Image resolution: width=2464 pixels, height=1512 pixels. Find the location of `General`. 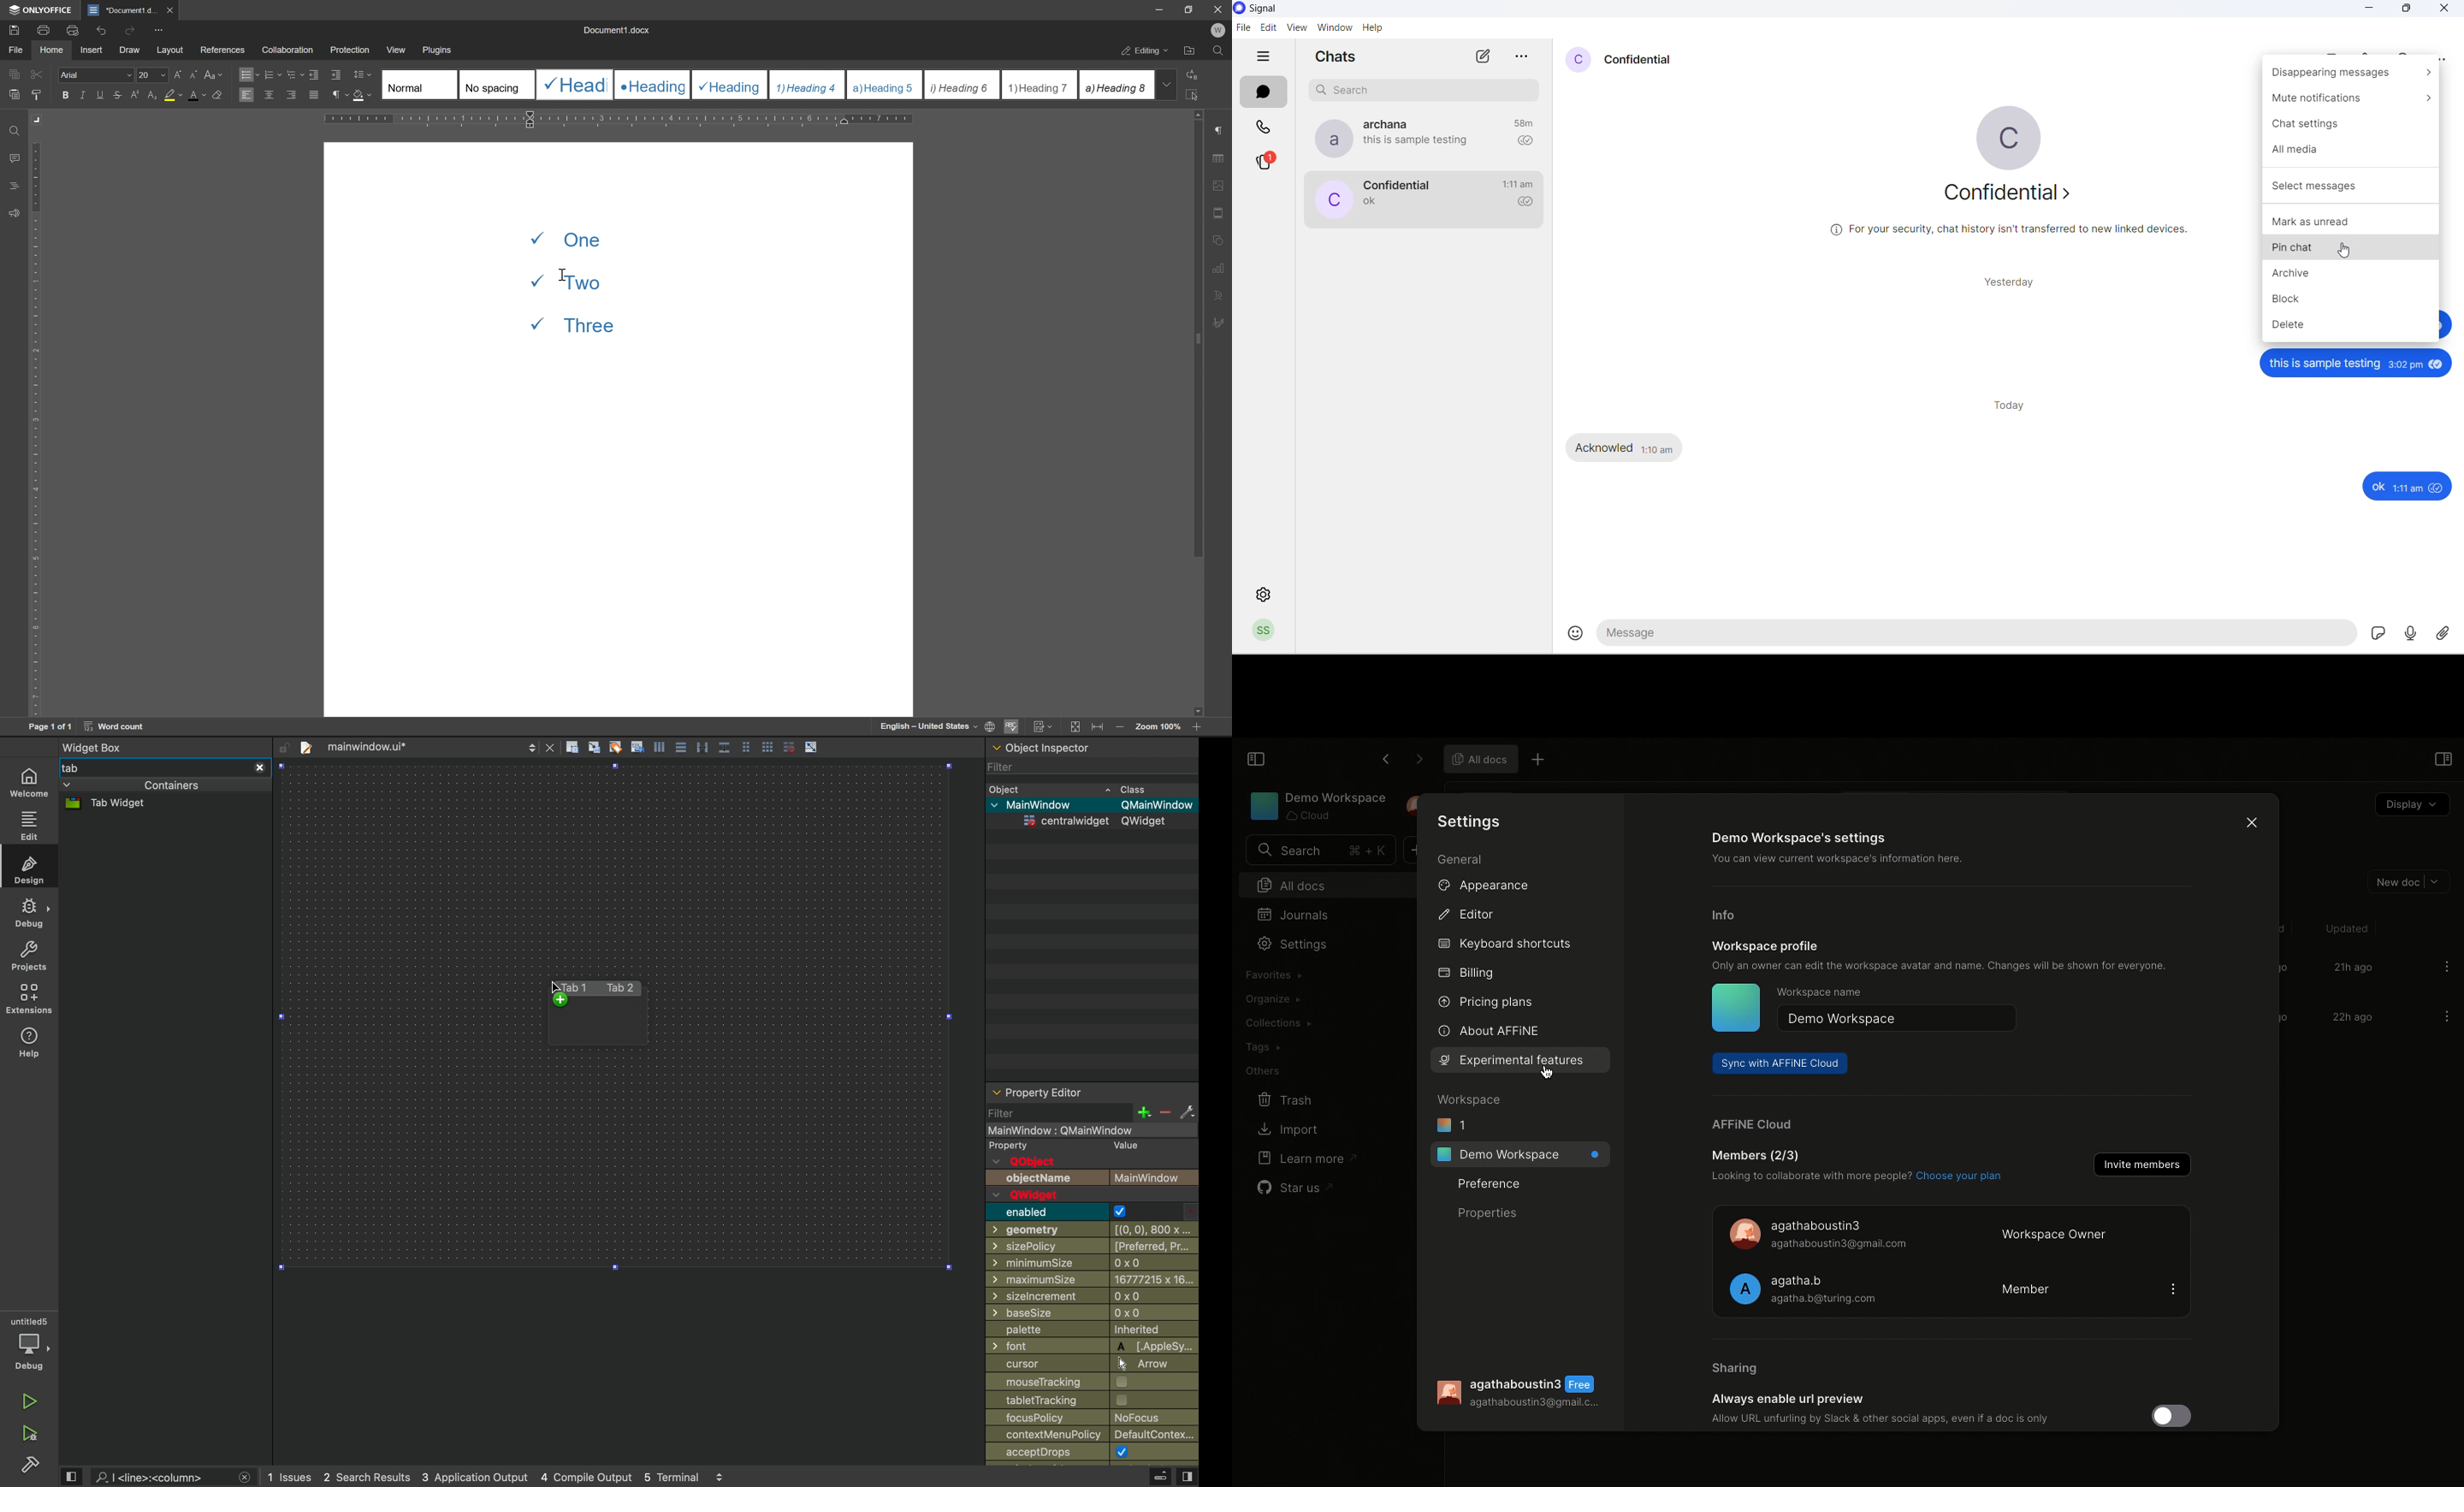

General is located at coordinates (1461, 862).